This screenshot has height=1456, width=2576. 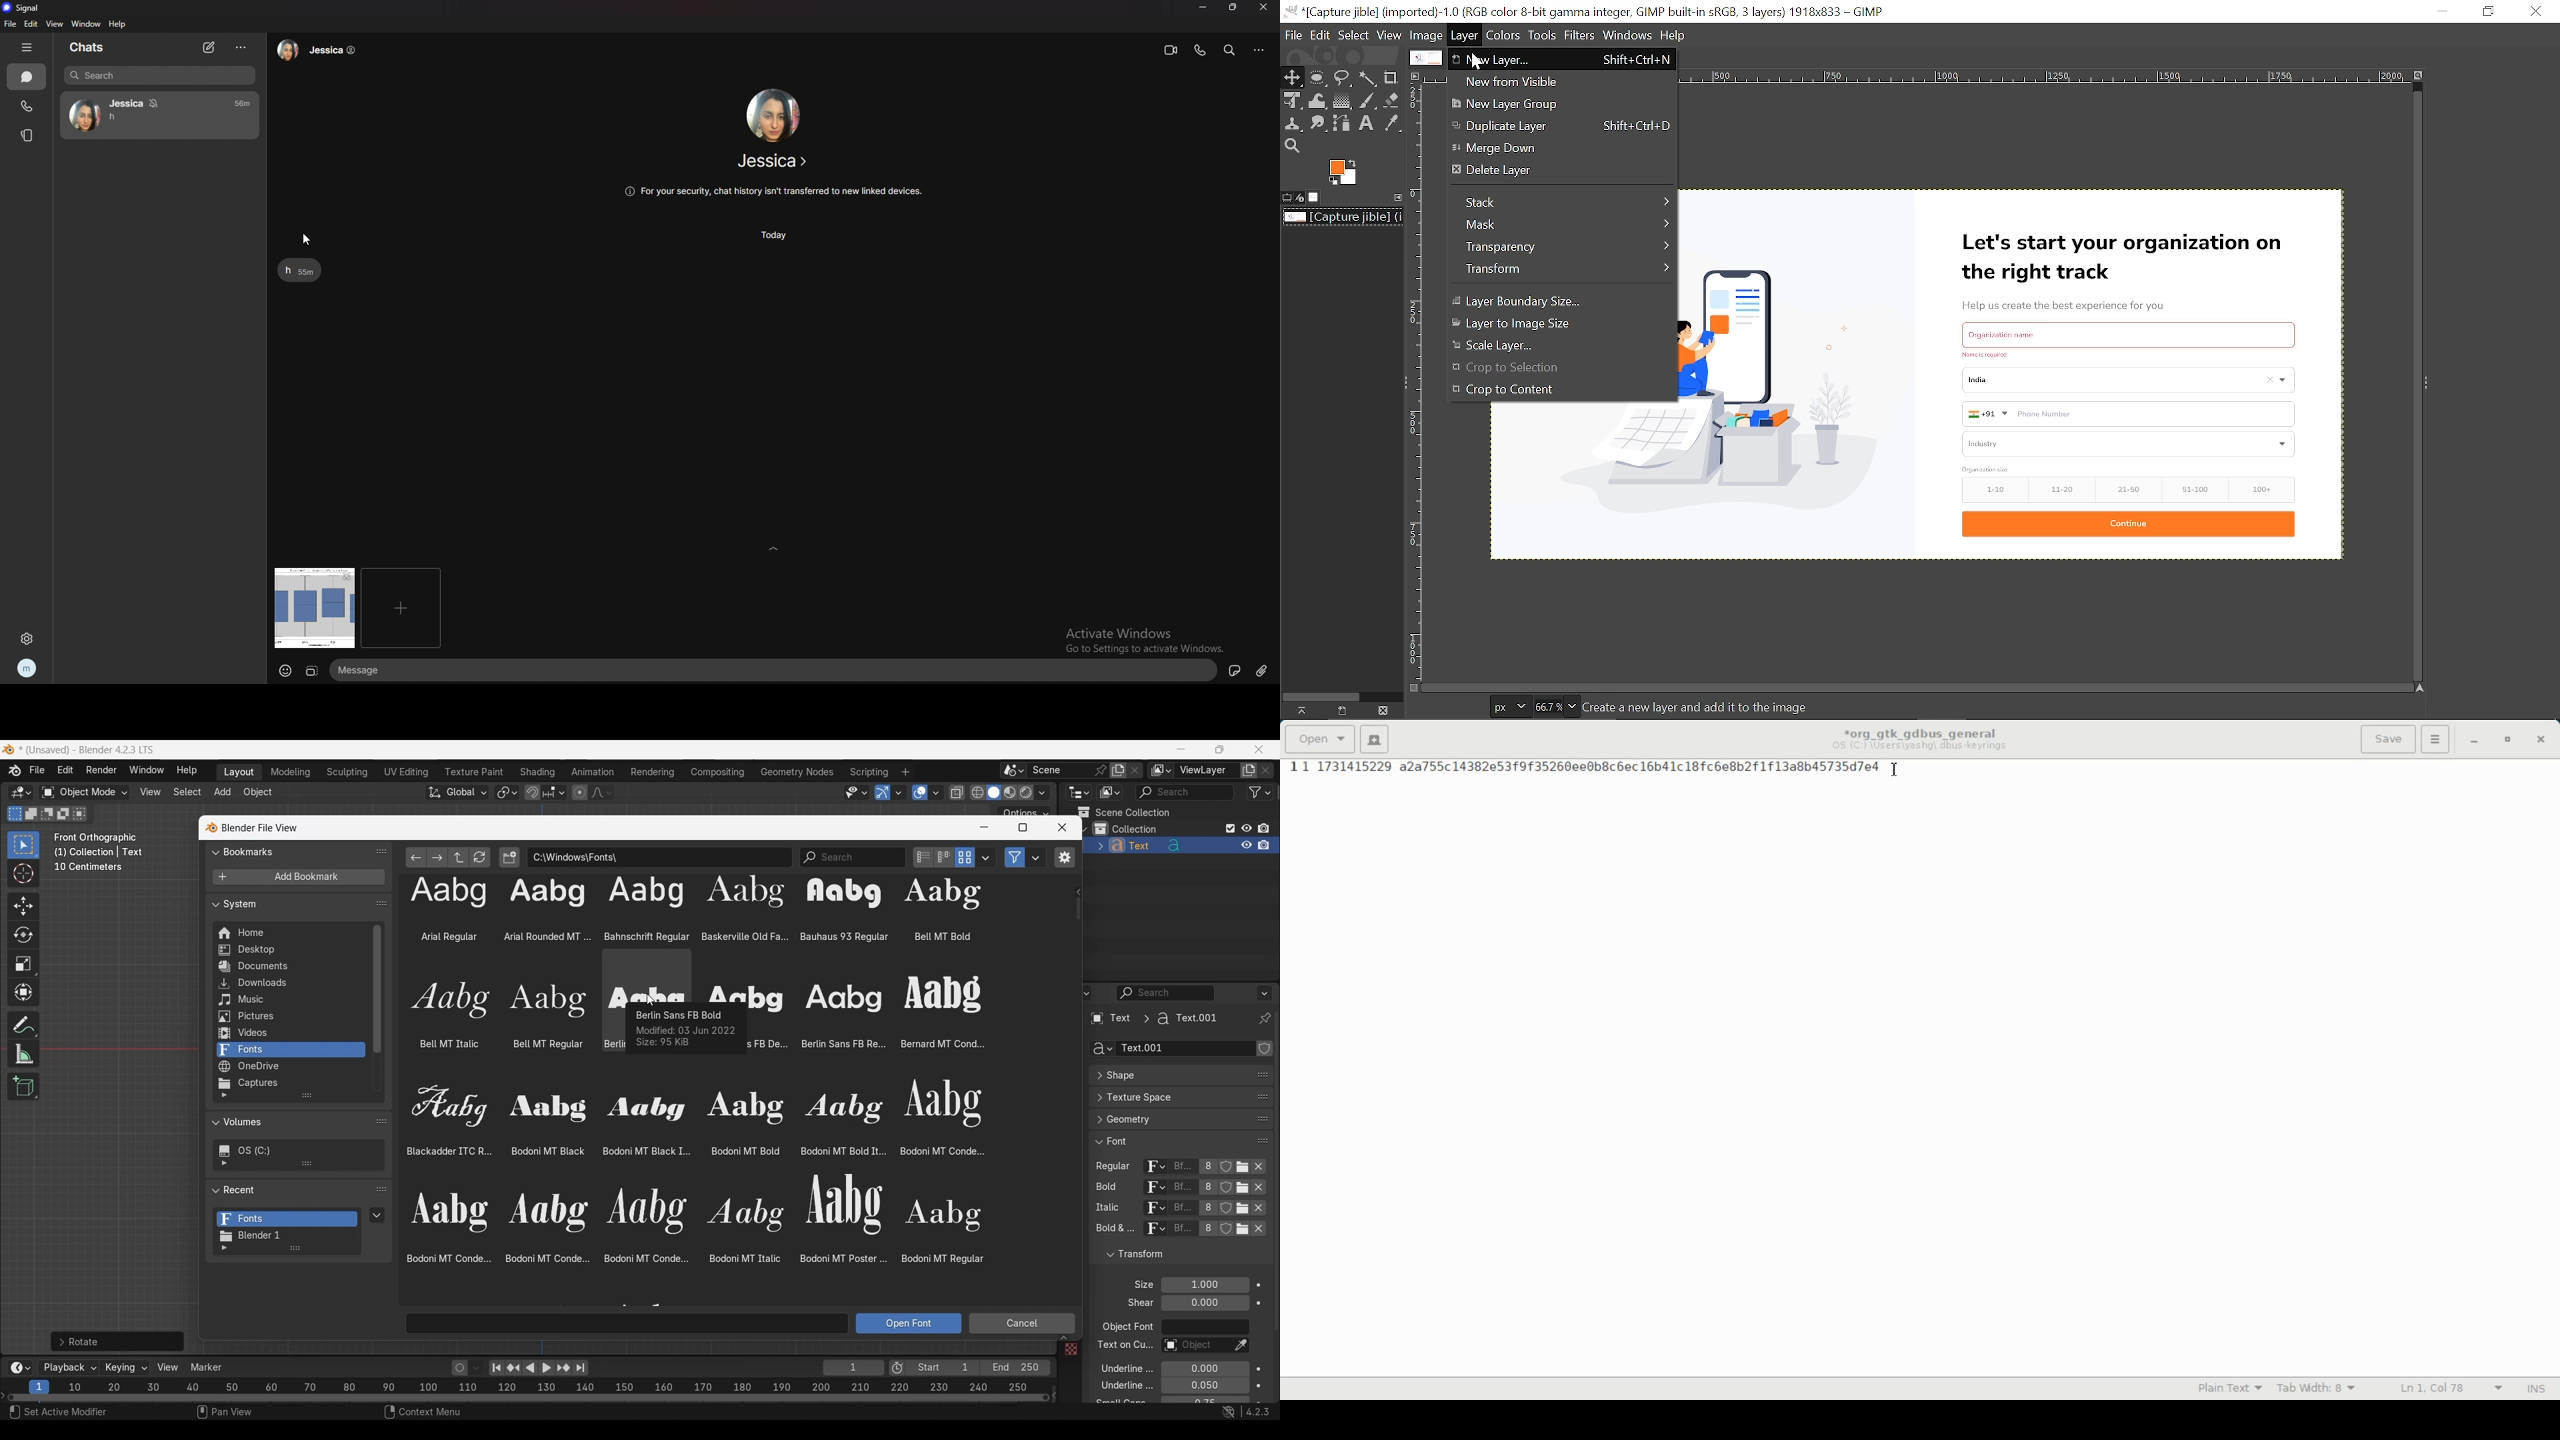 I want to click on Invert existing selection, so click(x=63, y=814).